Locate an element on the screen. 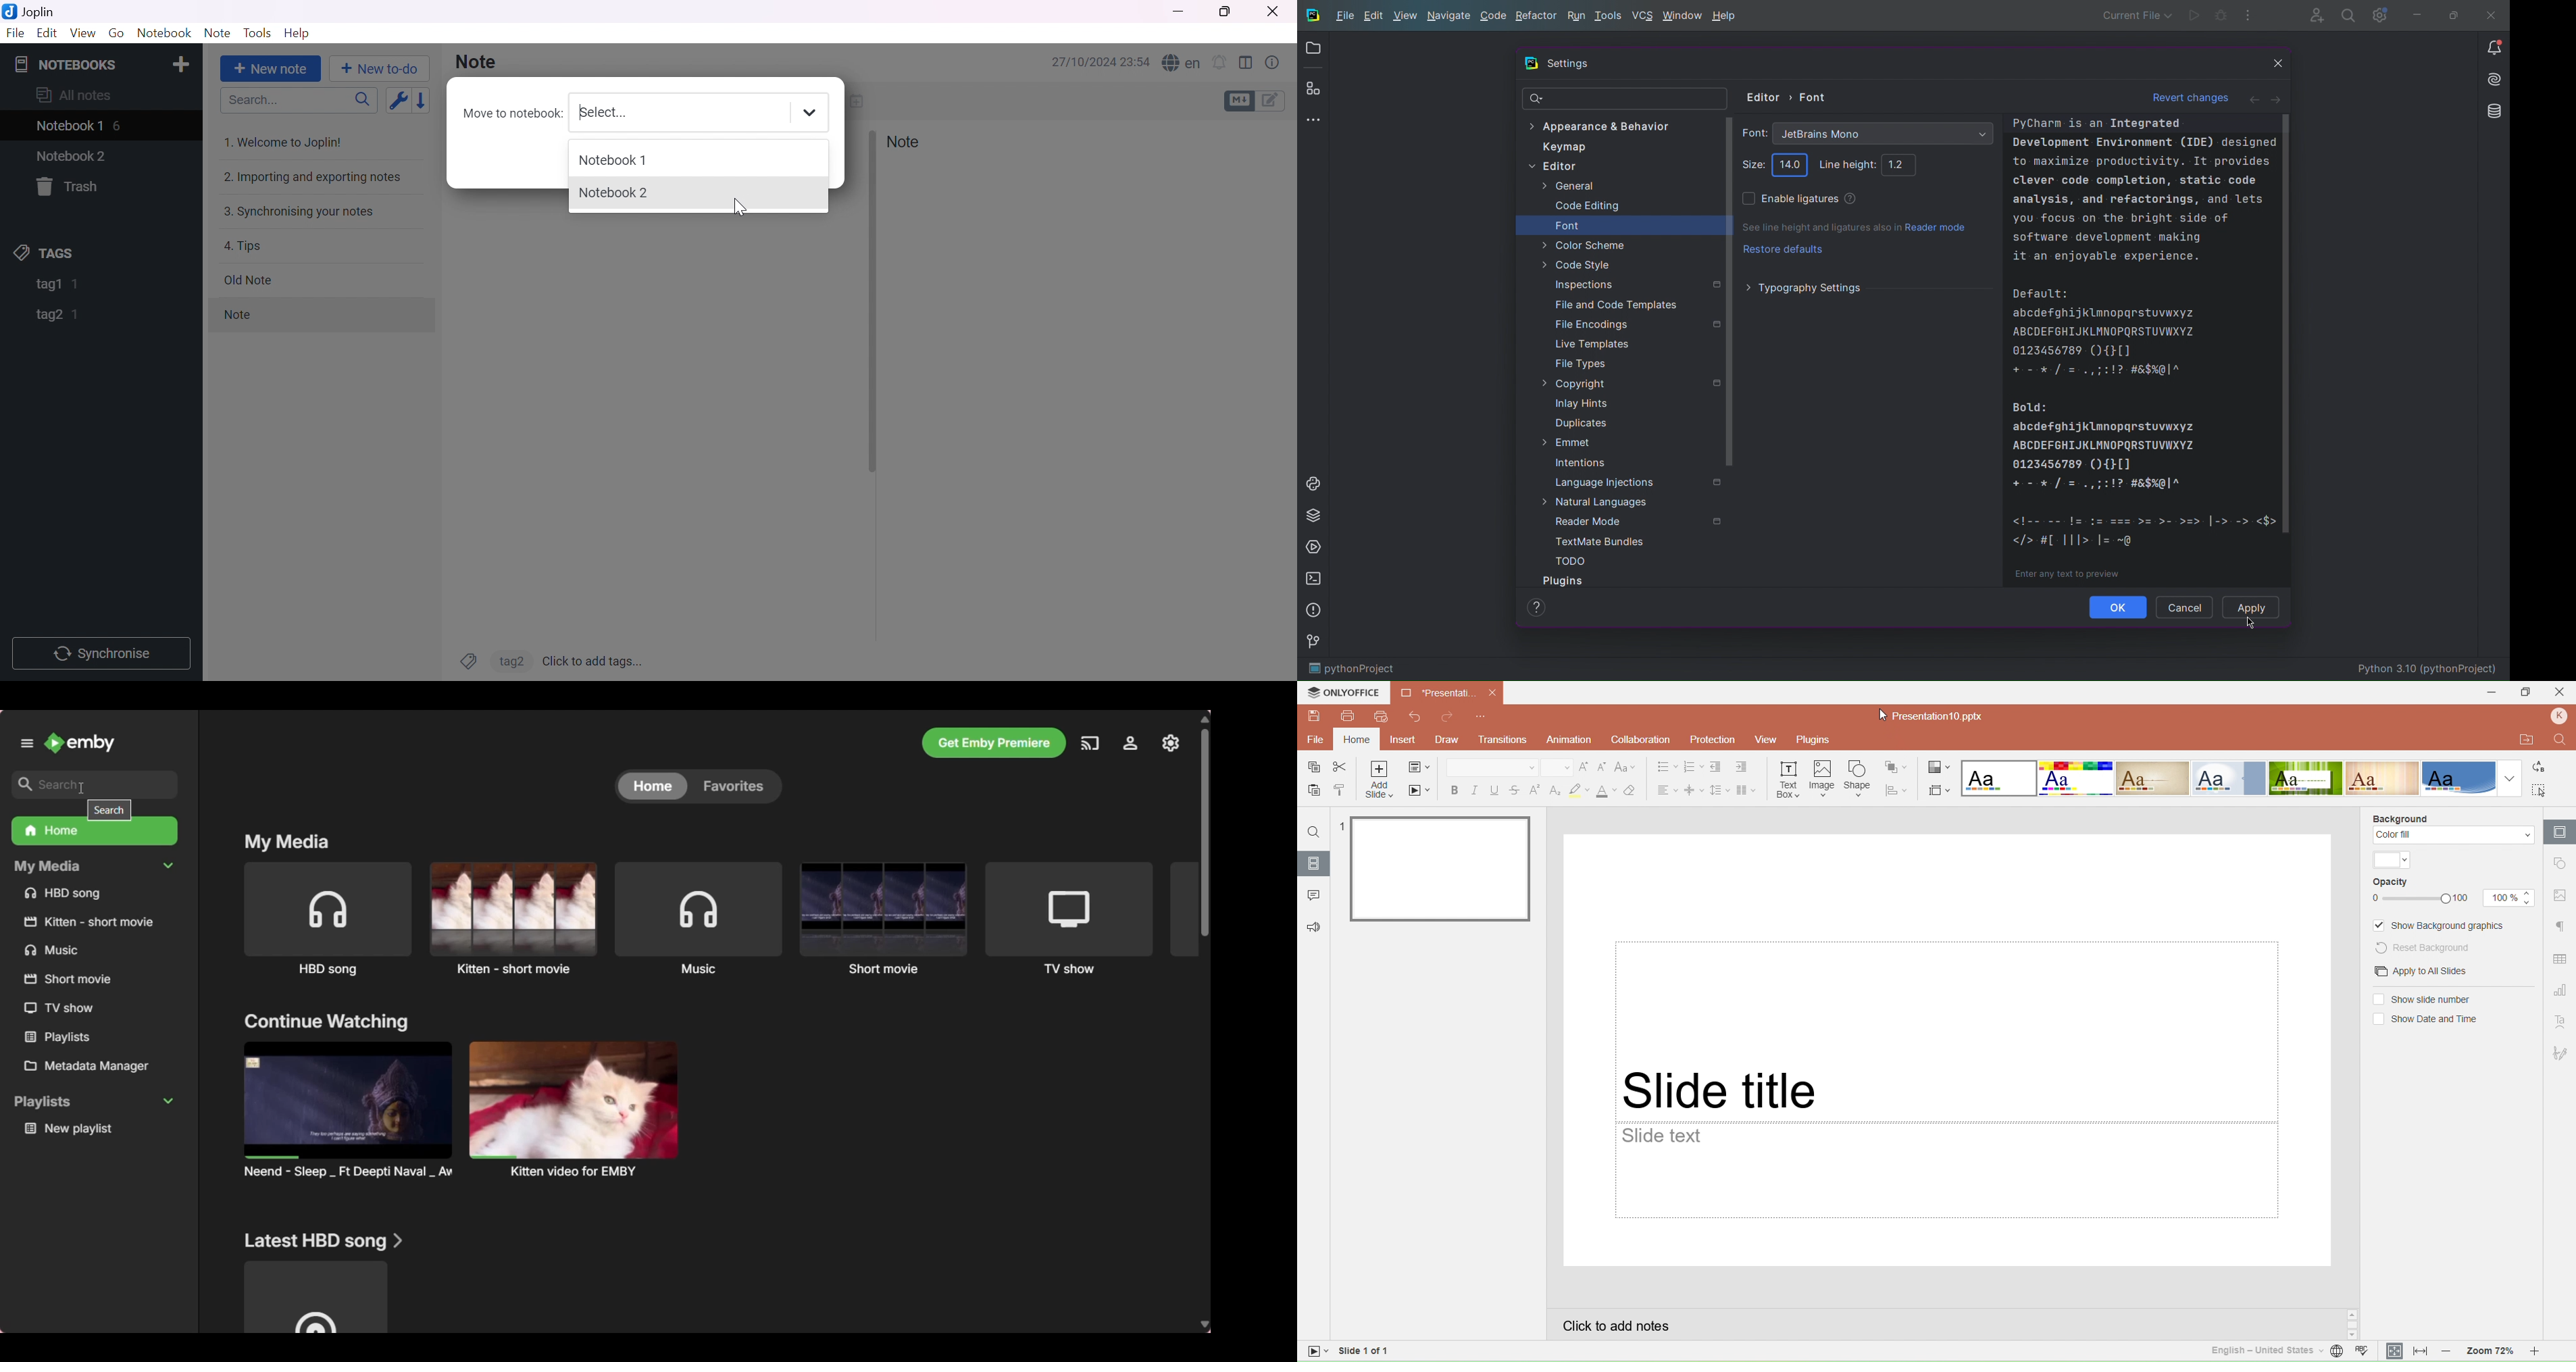  View is located at coordinates (84, 34).